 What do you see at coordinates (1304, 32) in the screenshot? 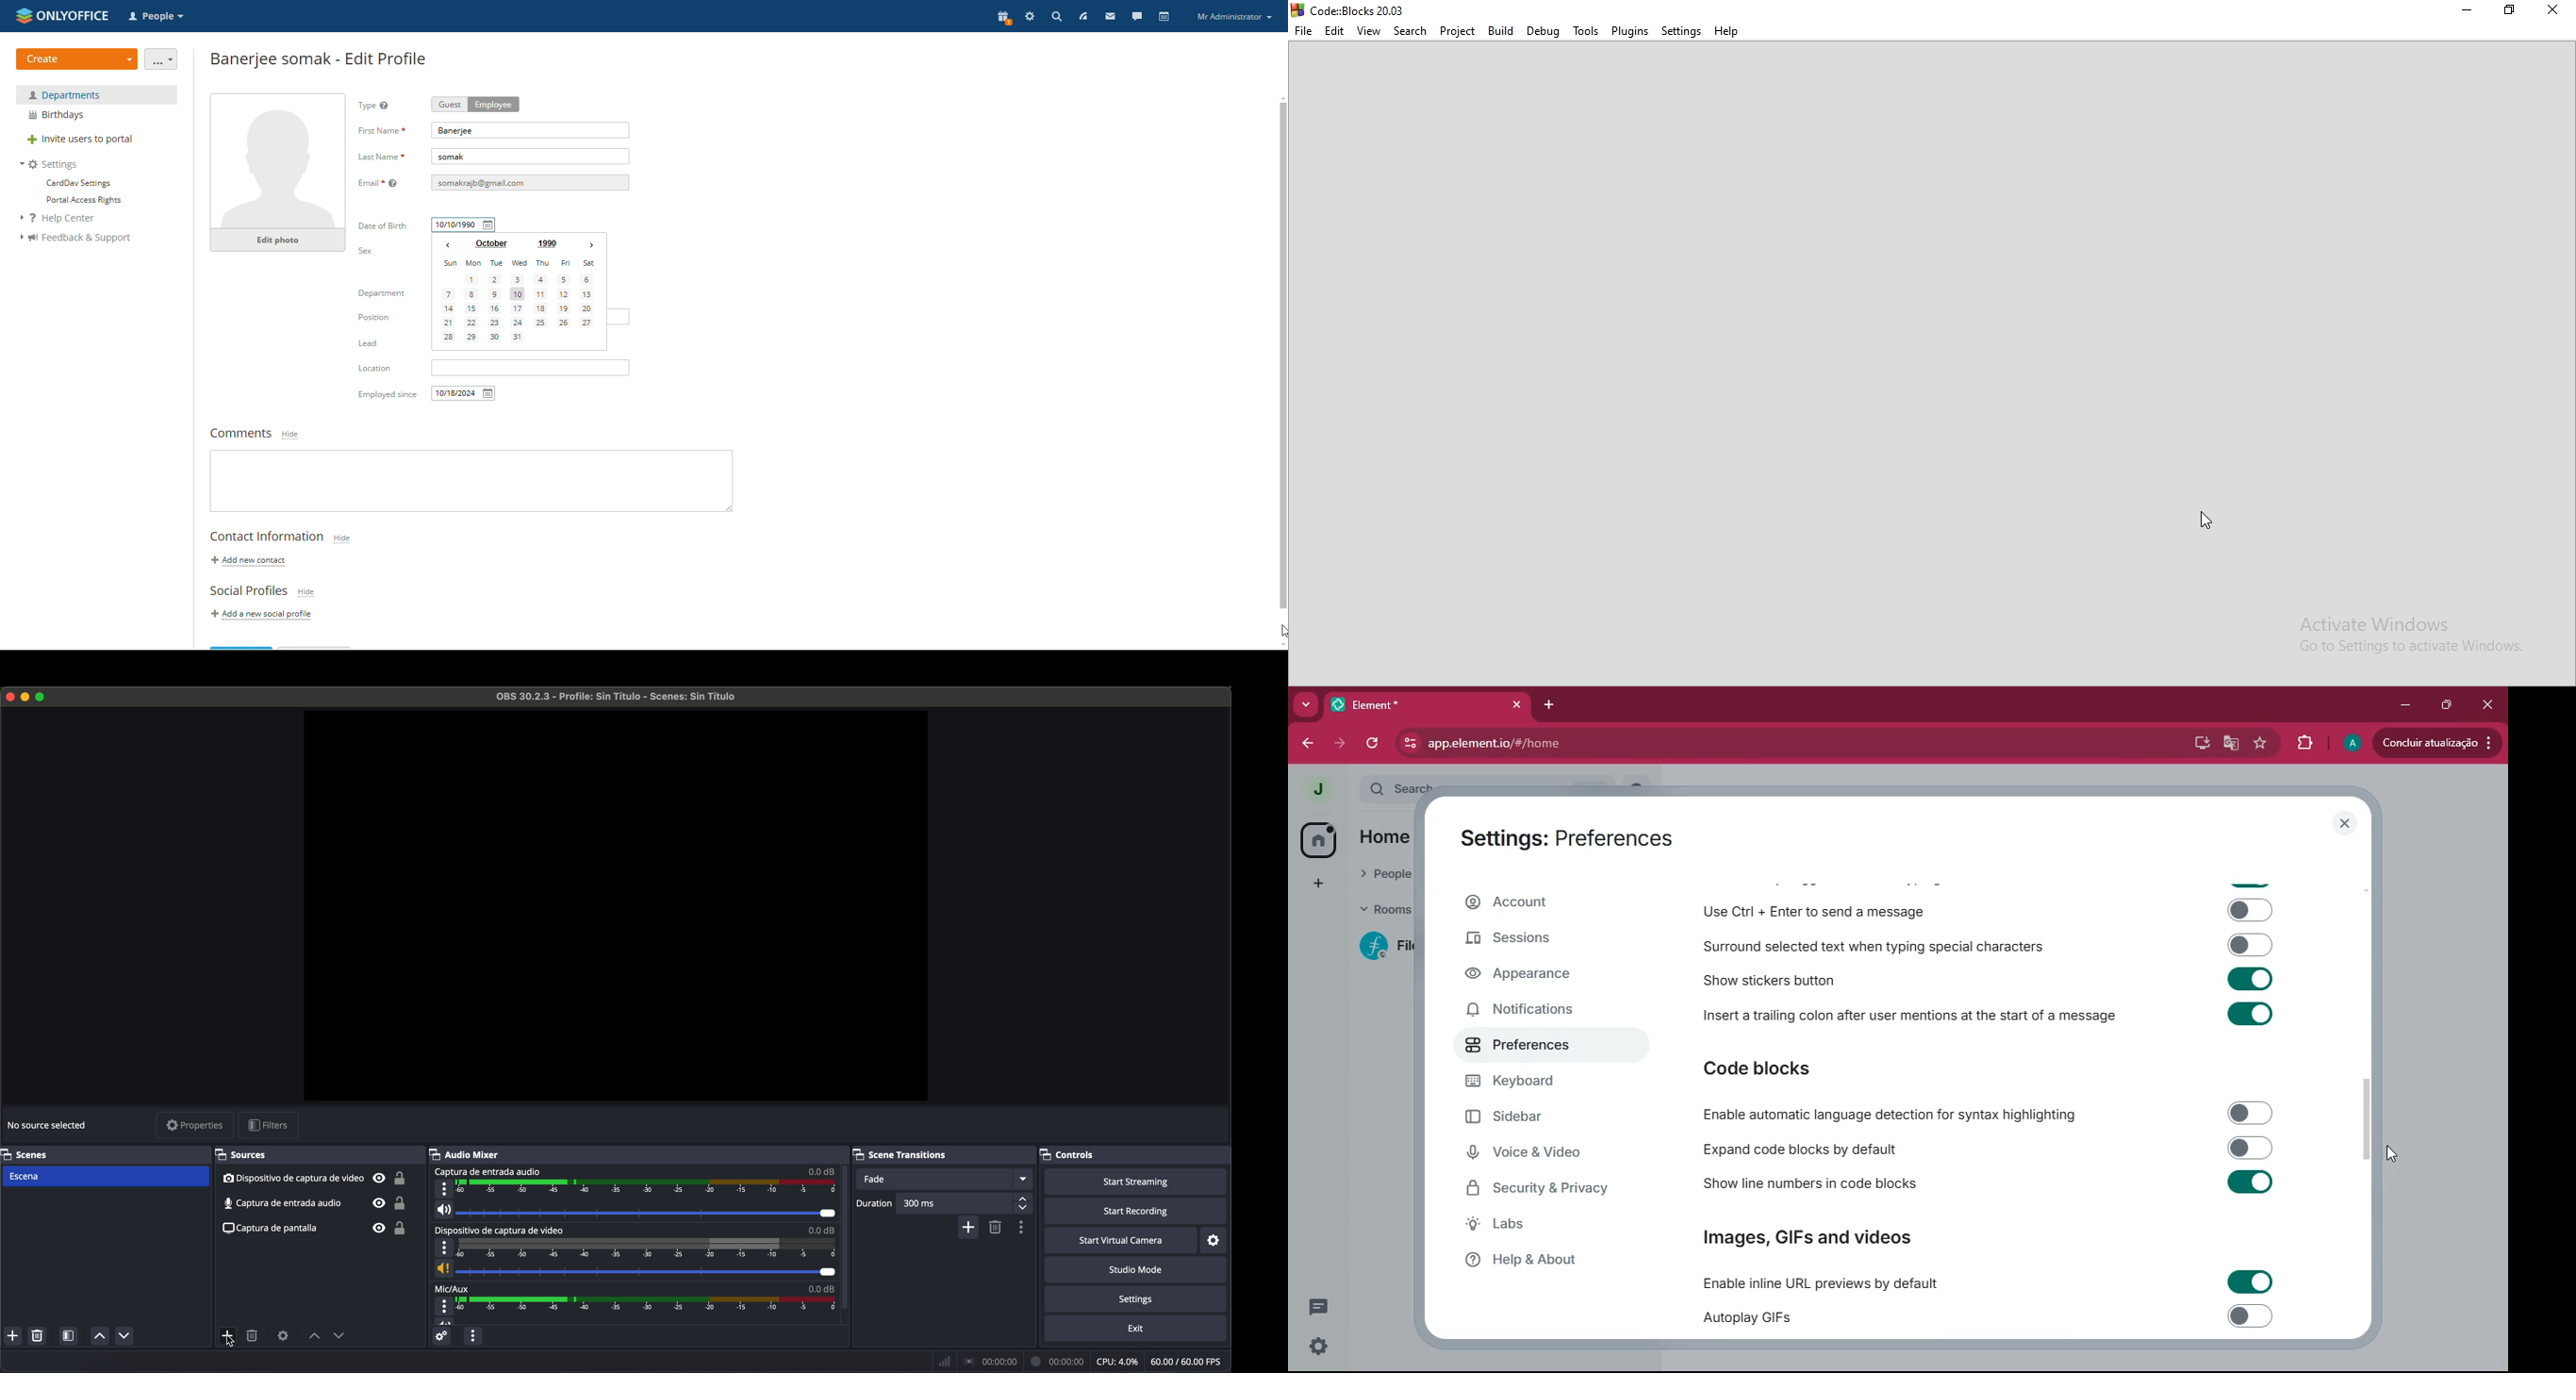
I see `File` at bounding box center [1304, 32].